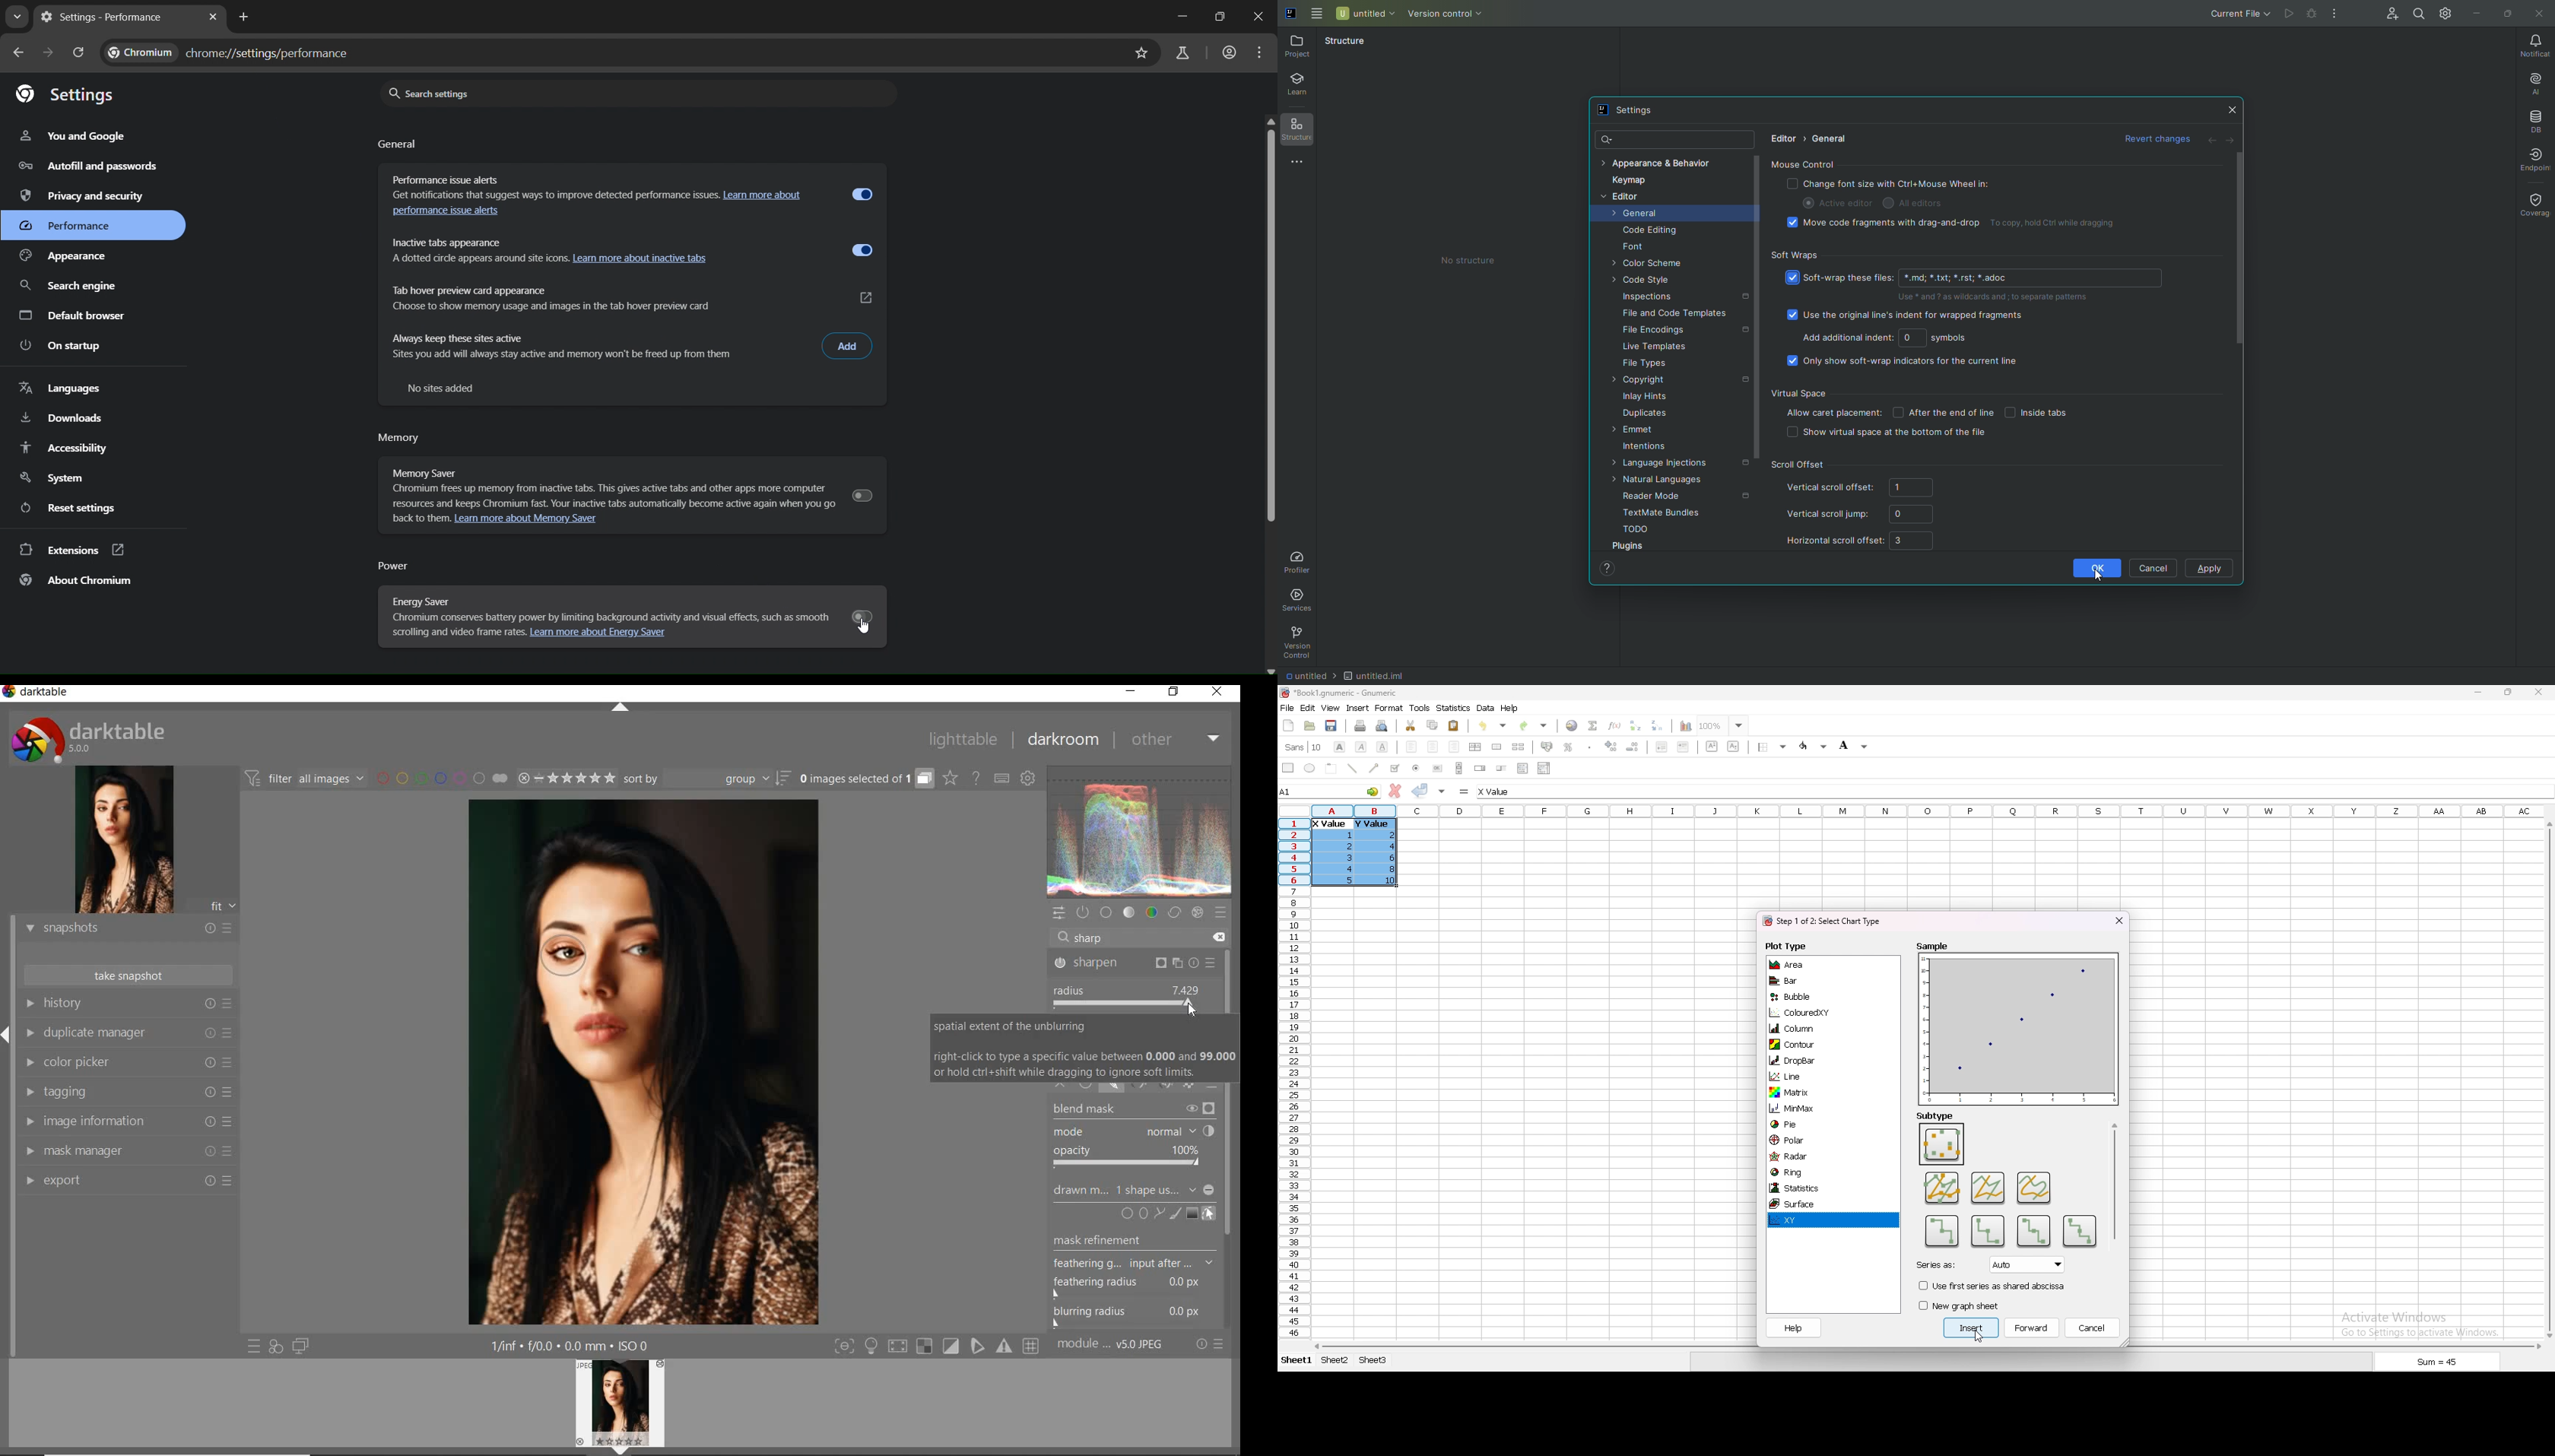 The height and width of the screenshot is (1456, 2576). Describe the element at coordinates (1176, 1212) in the screenshot. I see `add brush` at that location.